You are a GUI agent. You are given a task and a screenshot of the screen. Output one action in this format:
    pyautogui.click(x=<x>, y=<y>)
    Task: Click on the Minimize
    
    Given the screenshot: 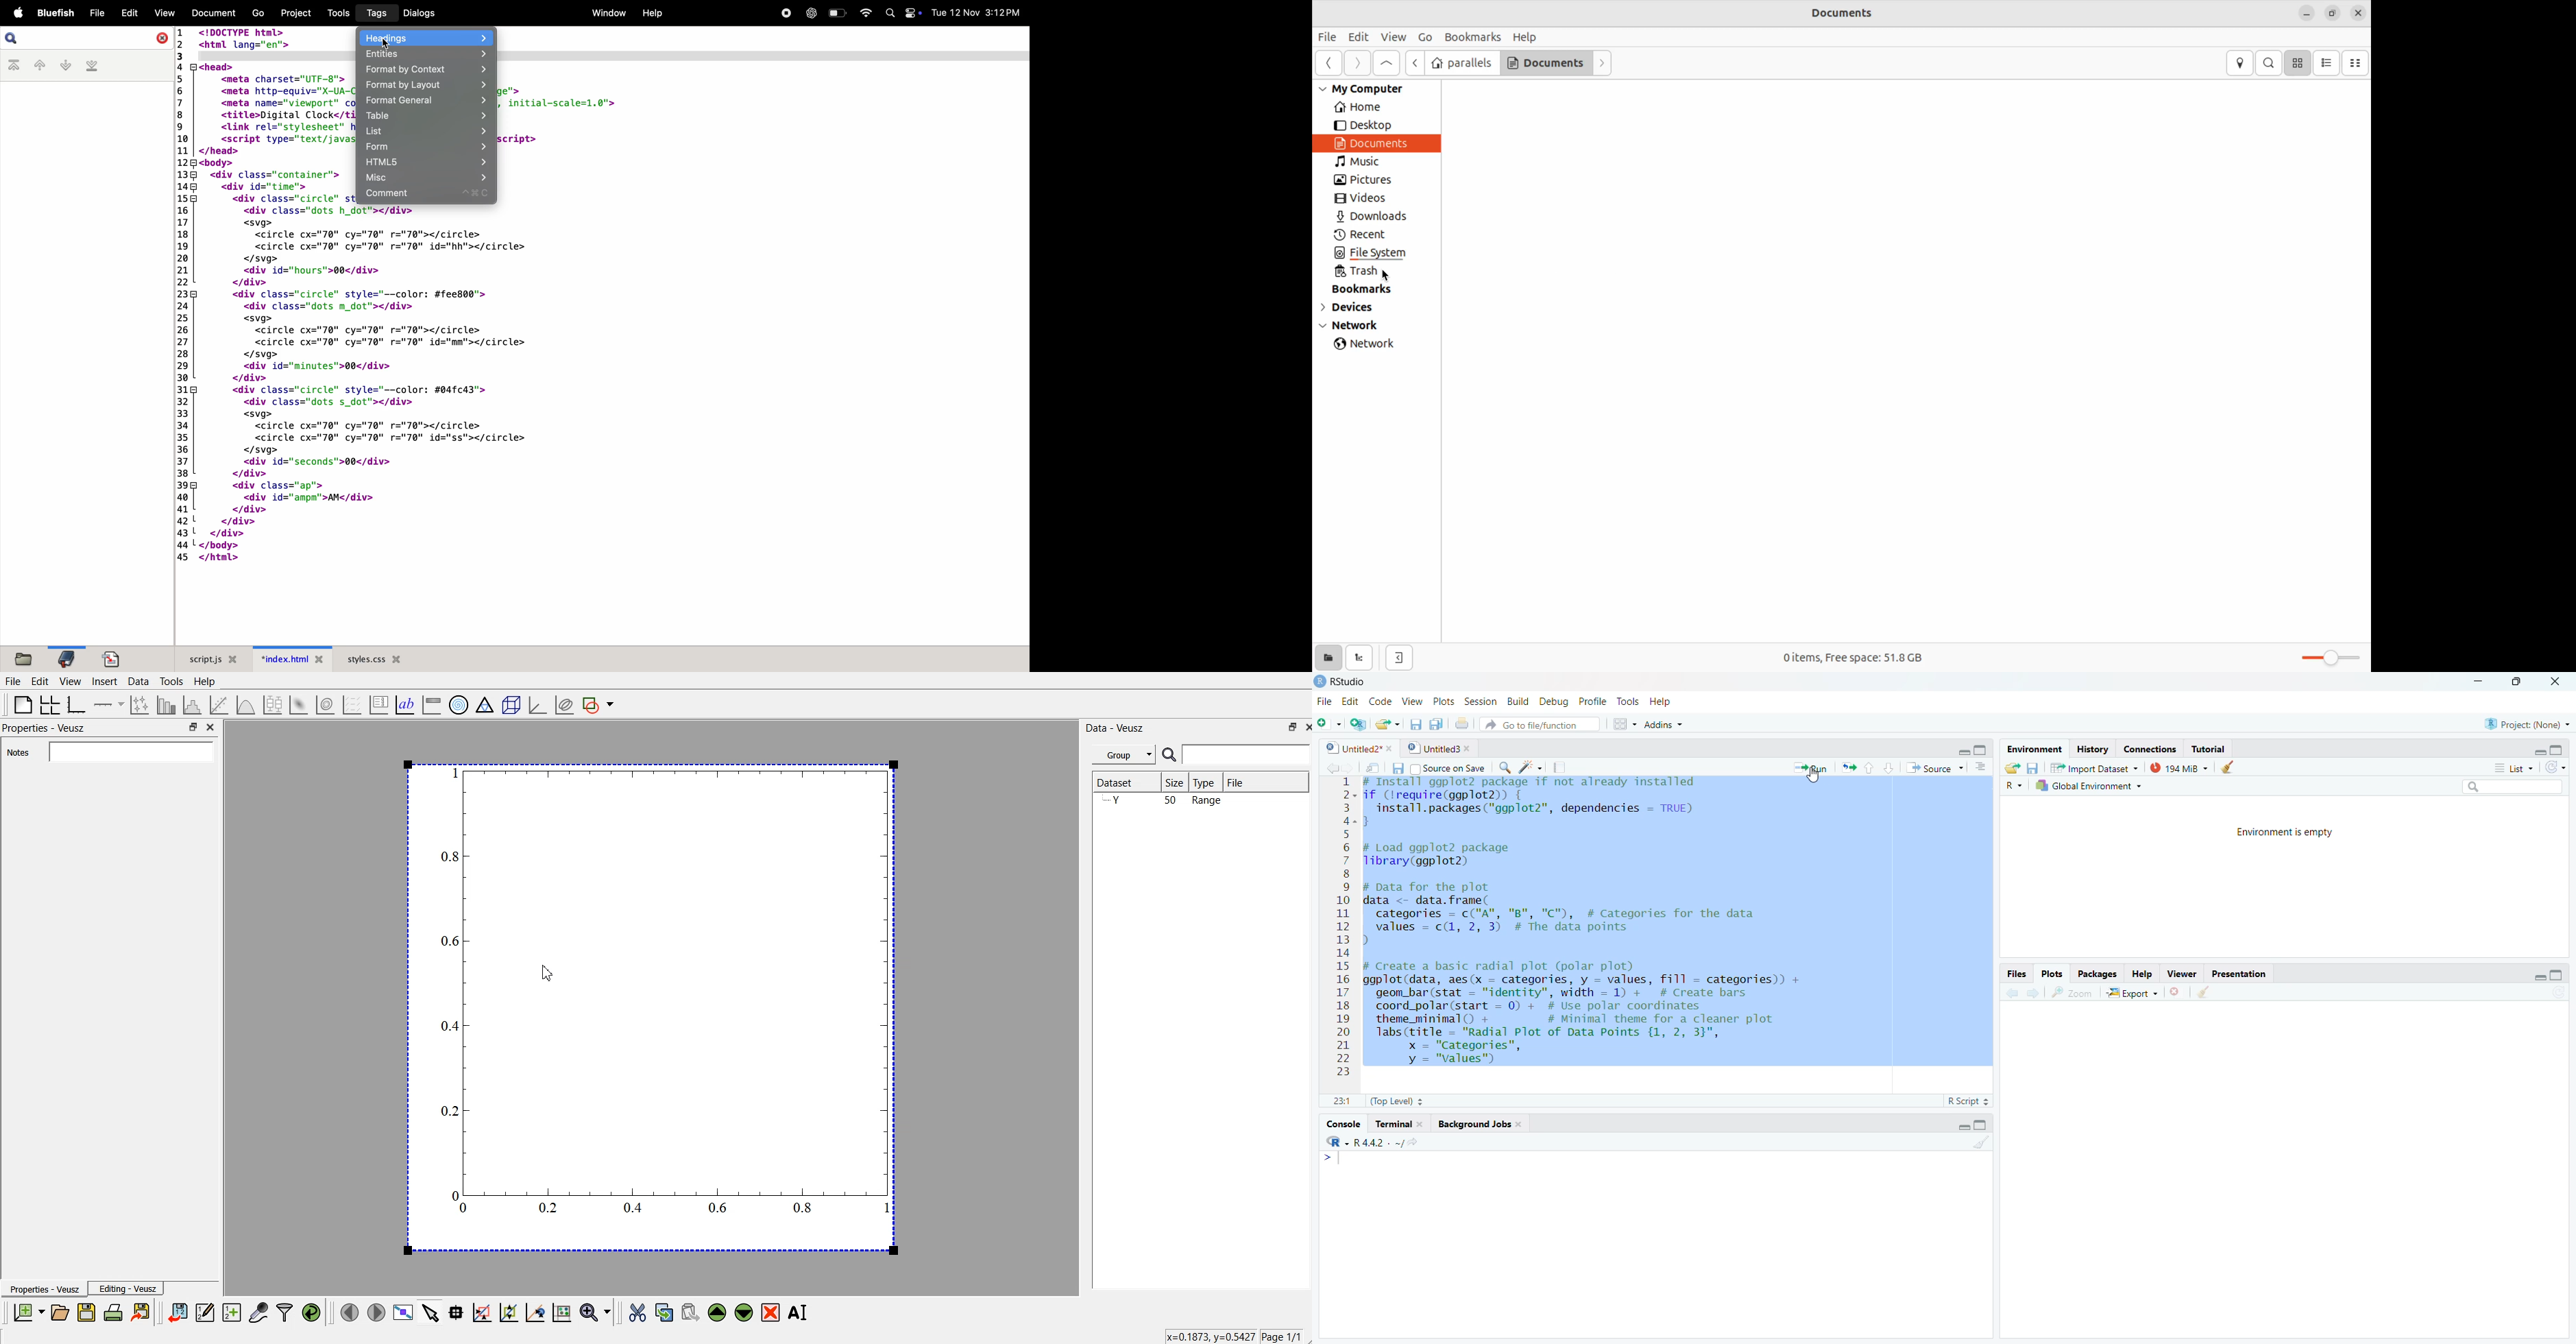 What is the action you would take?
    pyautogui.click(x=2481, y=682)
    